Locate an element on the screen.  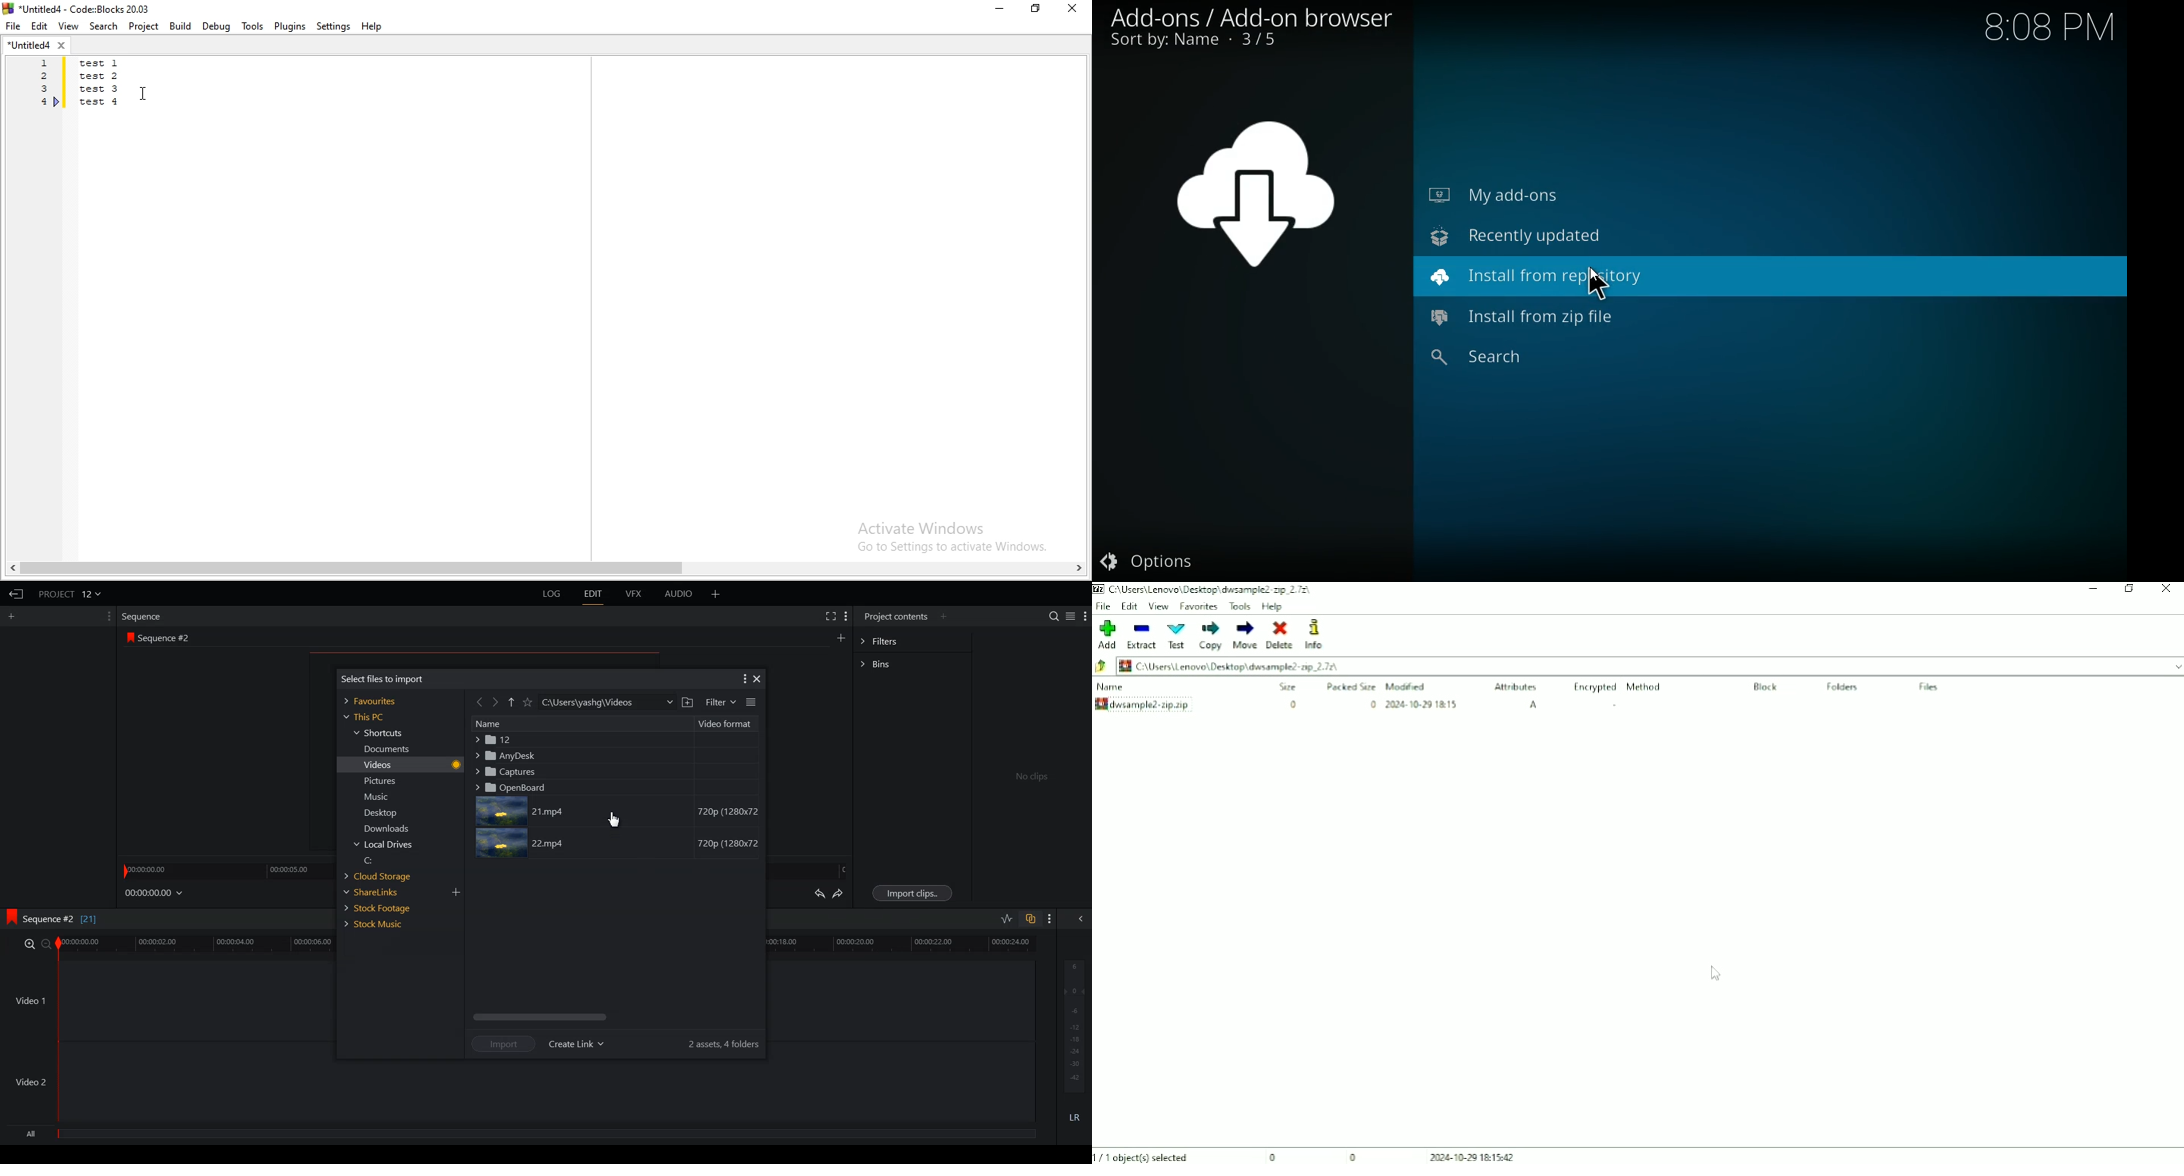
Audio Output level is located at coordinates (1073, 1026).